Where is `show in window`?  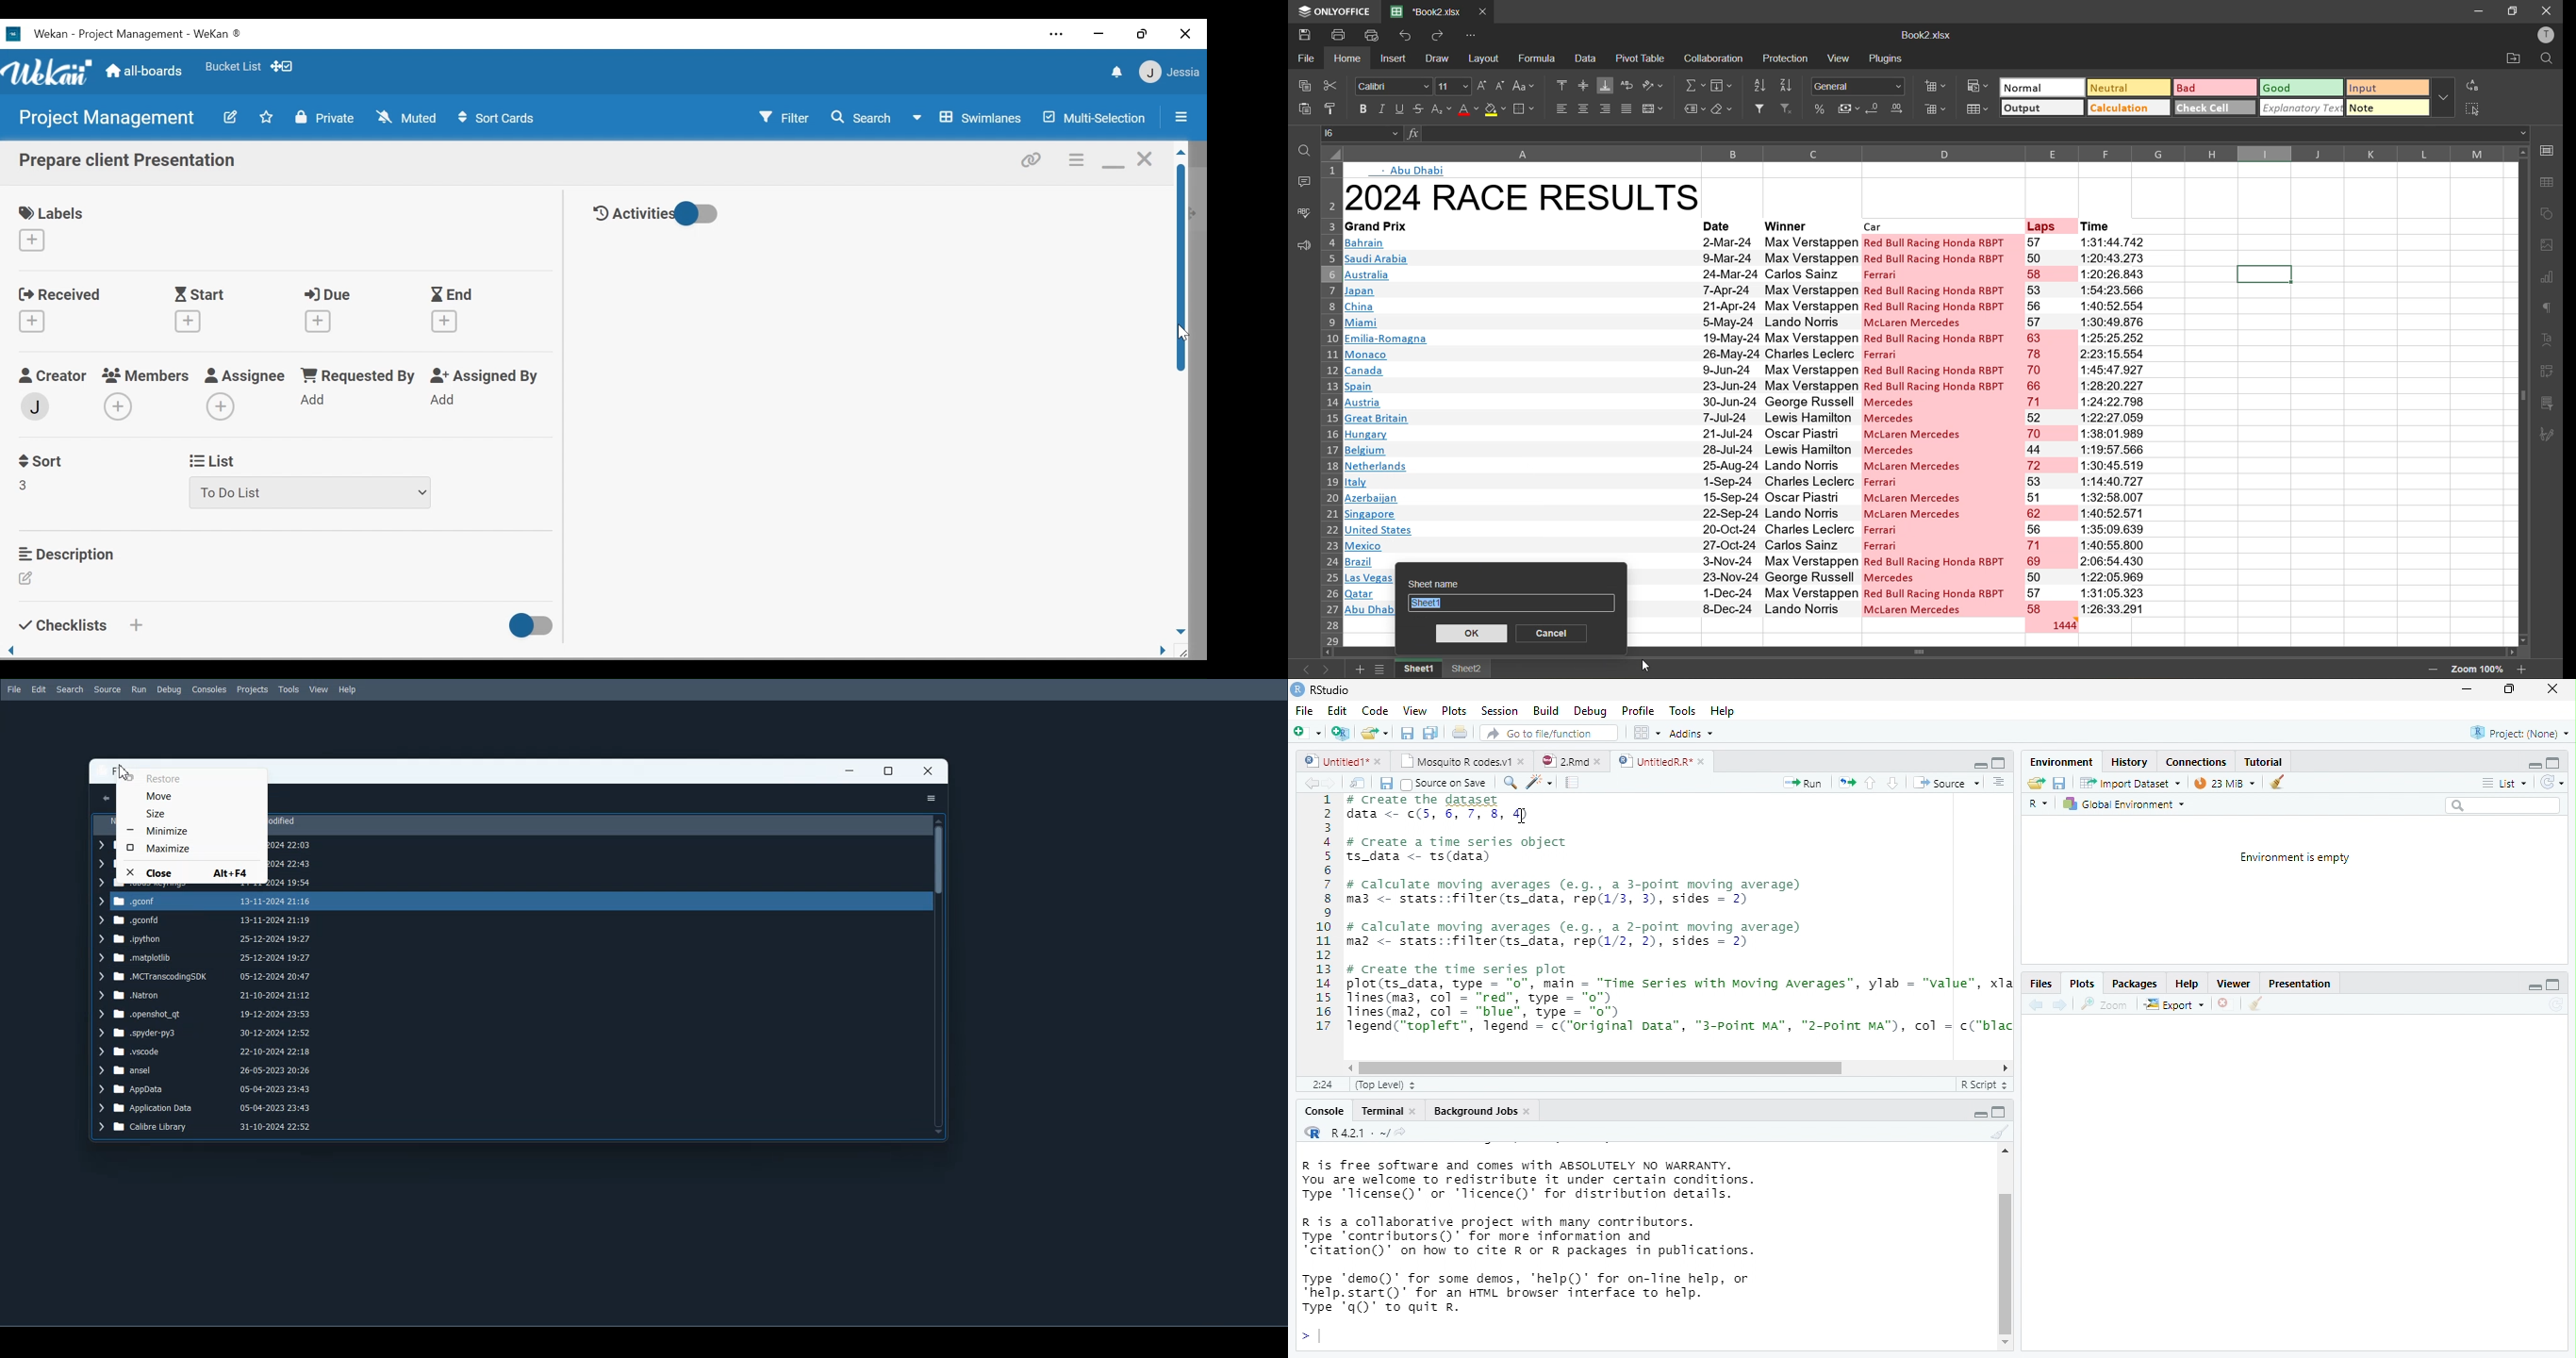
show in window is located at coordinates (1359, 783).